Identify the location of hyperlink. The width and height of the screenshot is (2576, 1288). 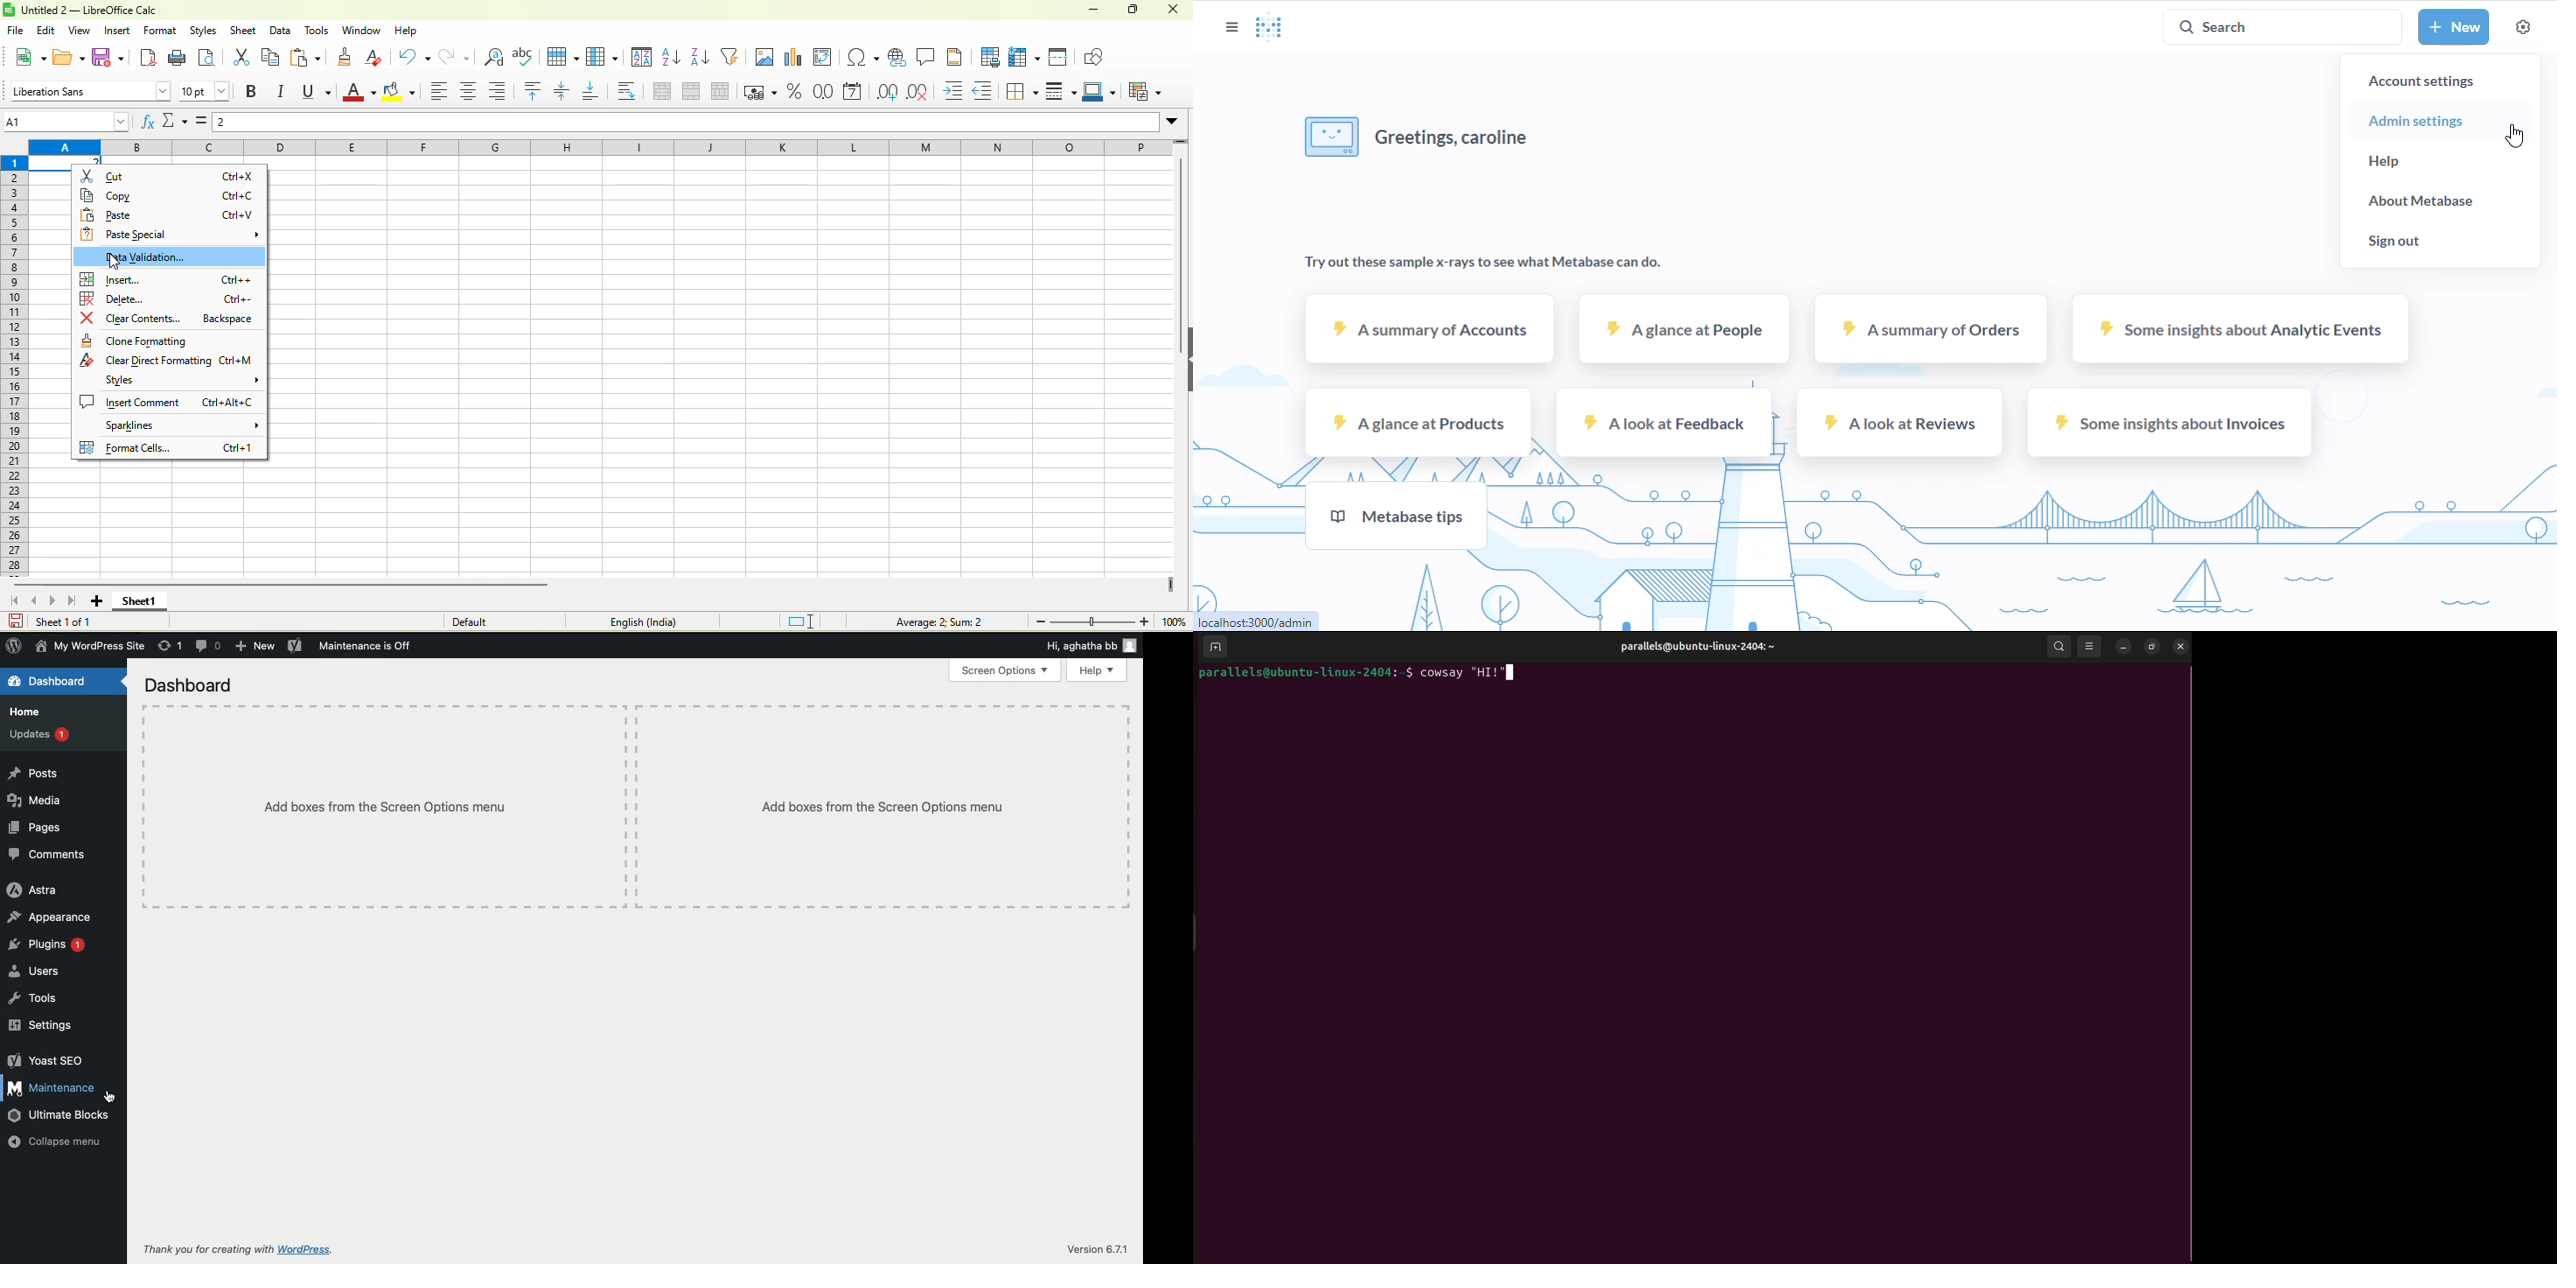
(900, 57).